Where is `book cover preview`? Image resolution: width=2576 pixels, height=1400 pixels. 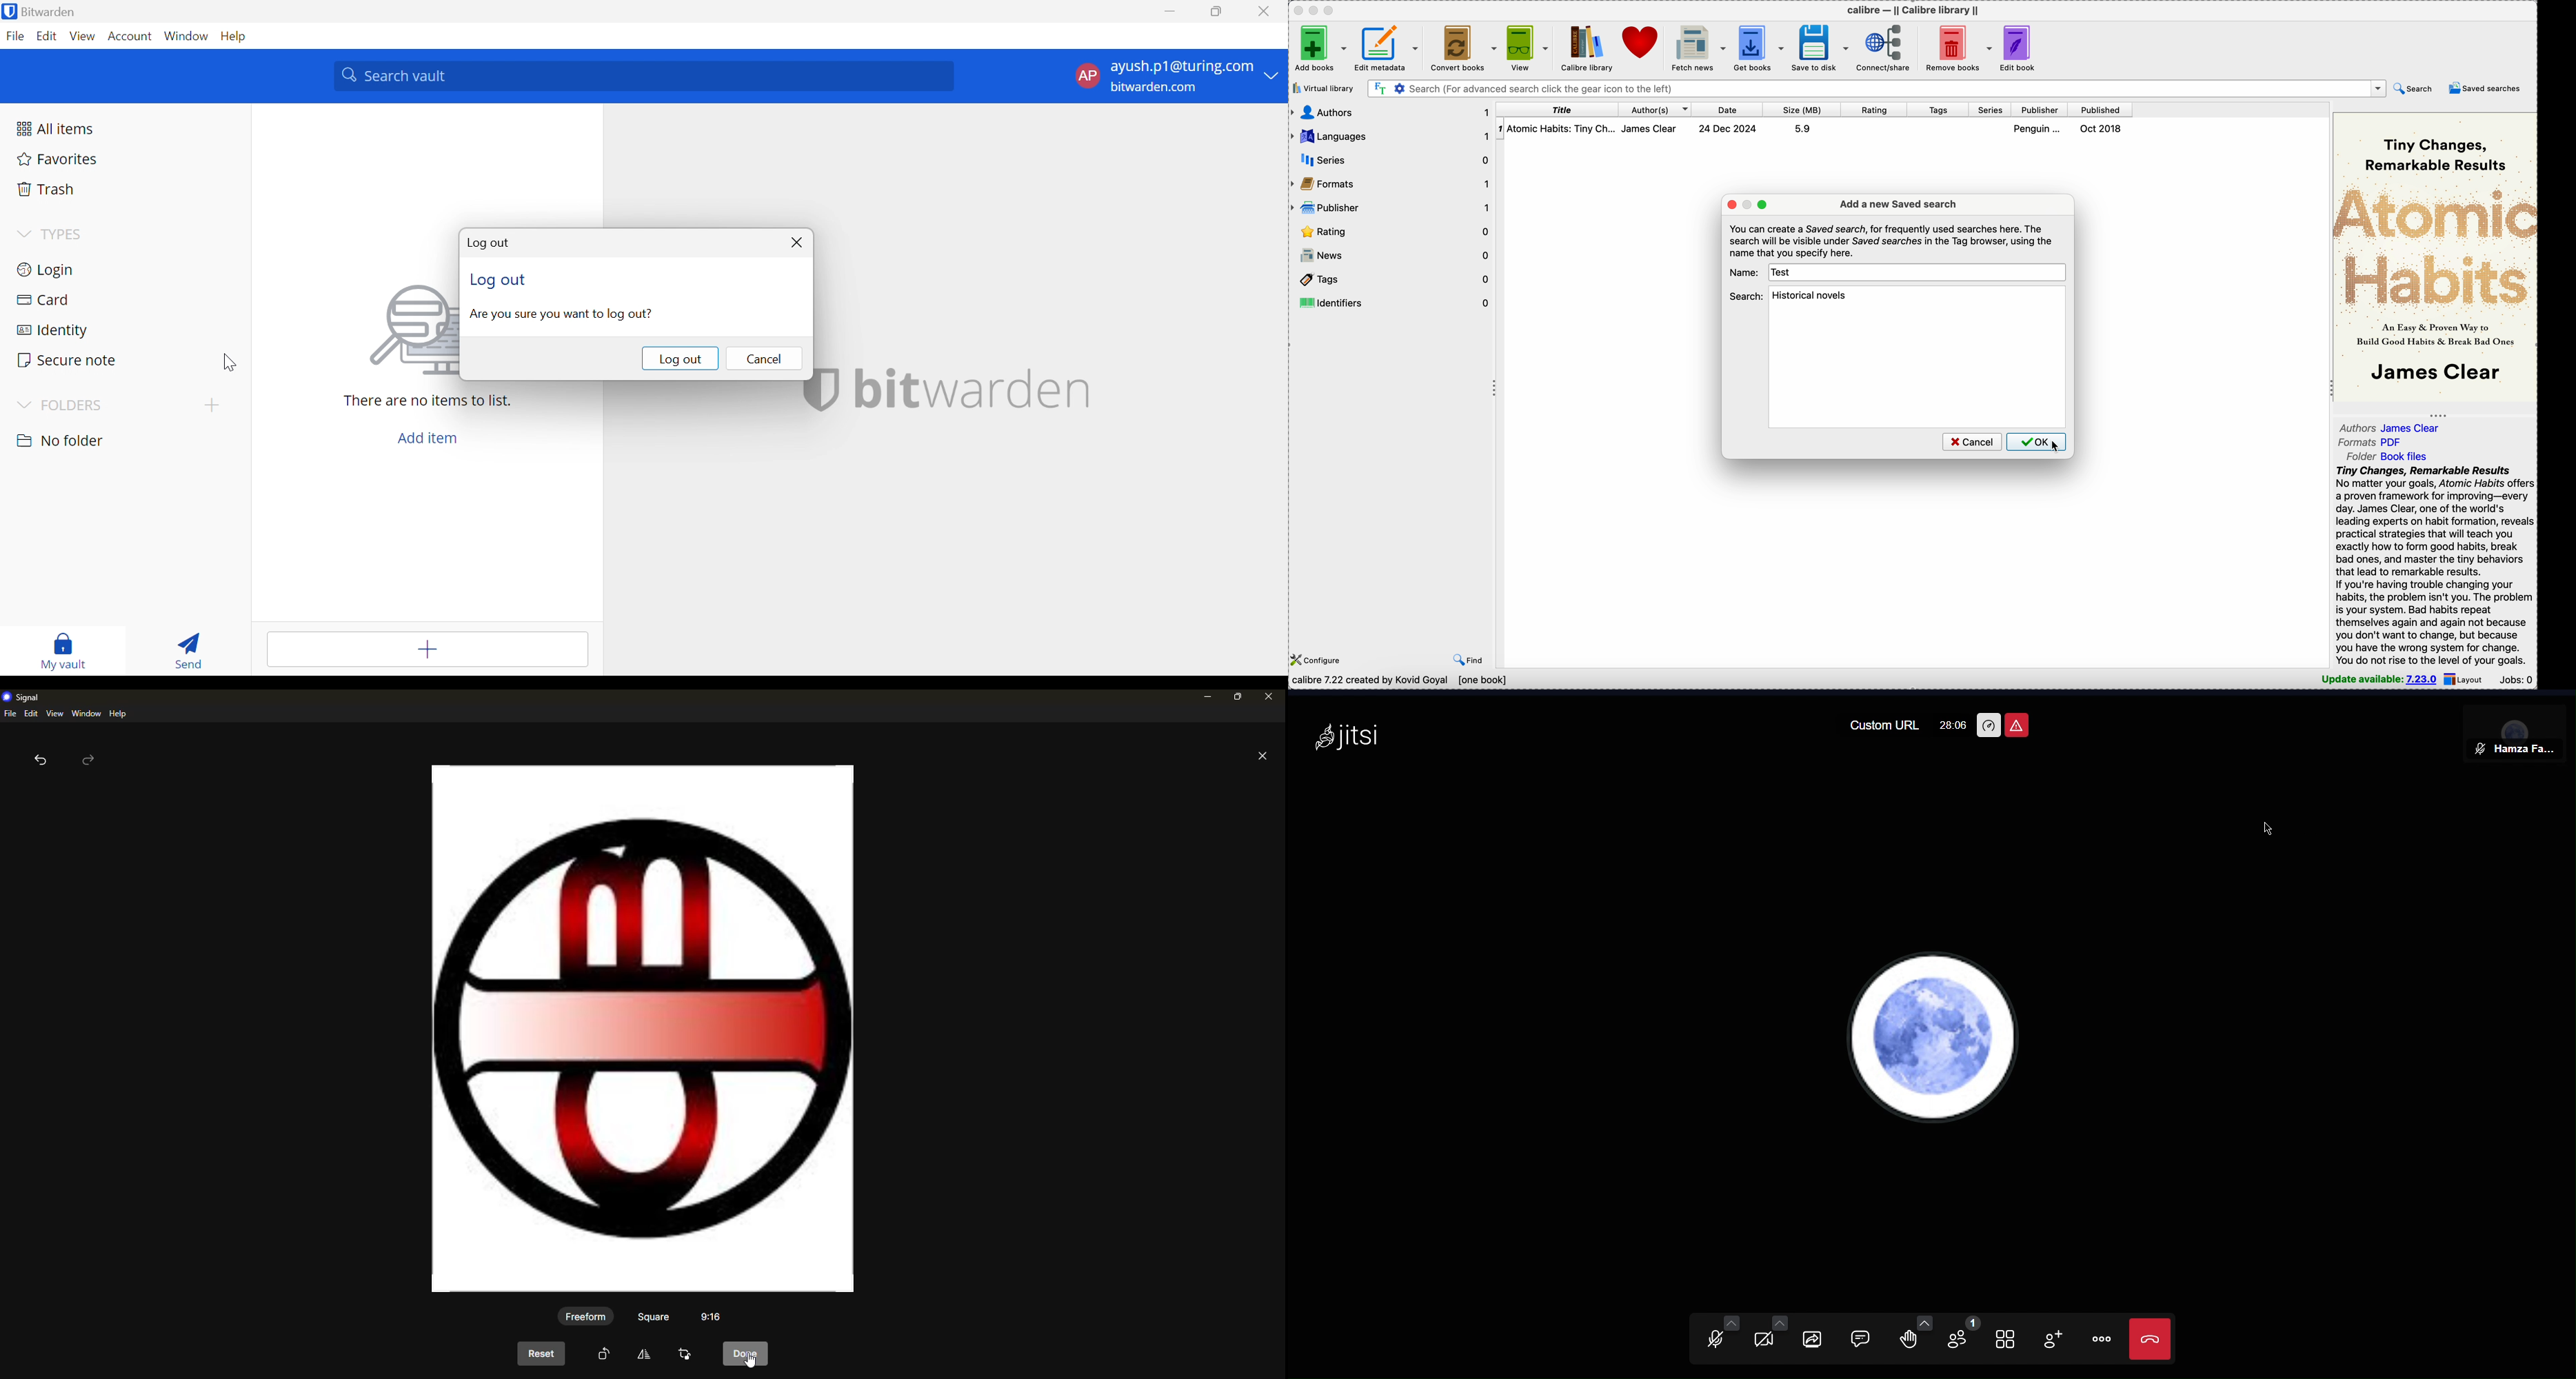 book cover preview is located at coordinates (2434, 255).